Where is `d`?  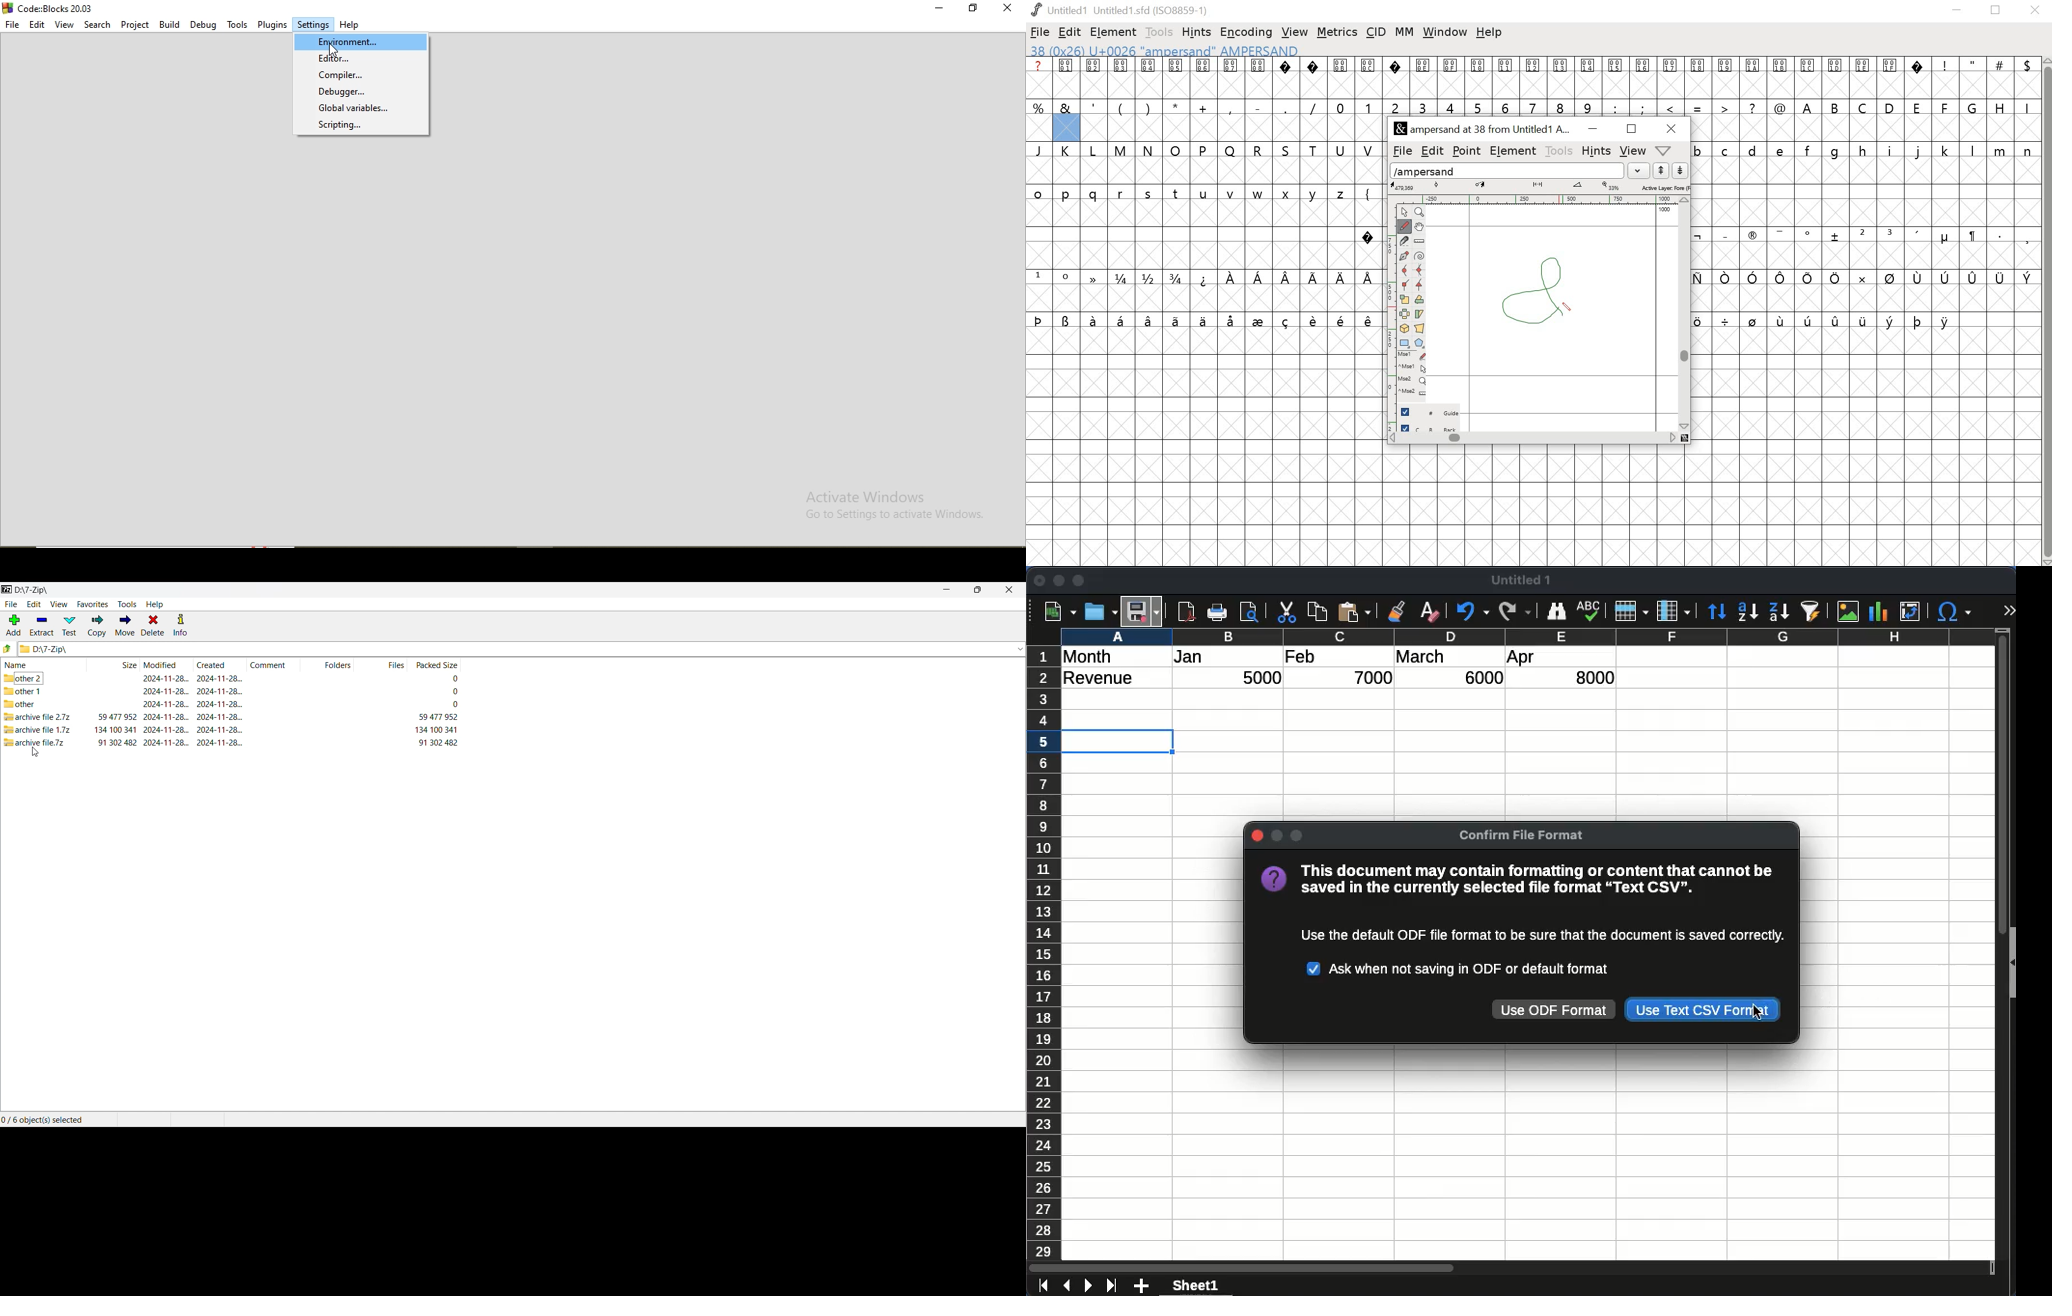
d is located at coordinates (1753, 150).